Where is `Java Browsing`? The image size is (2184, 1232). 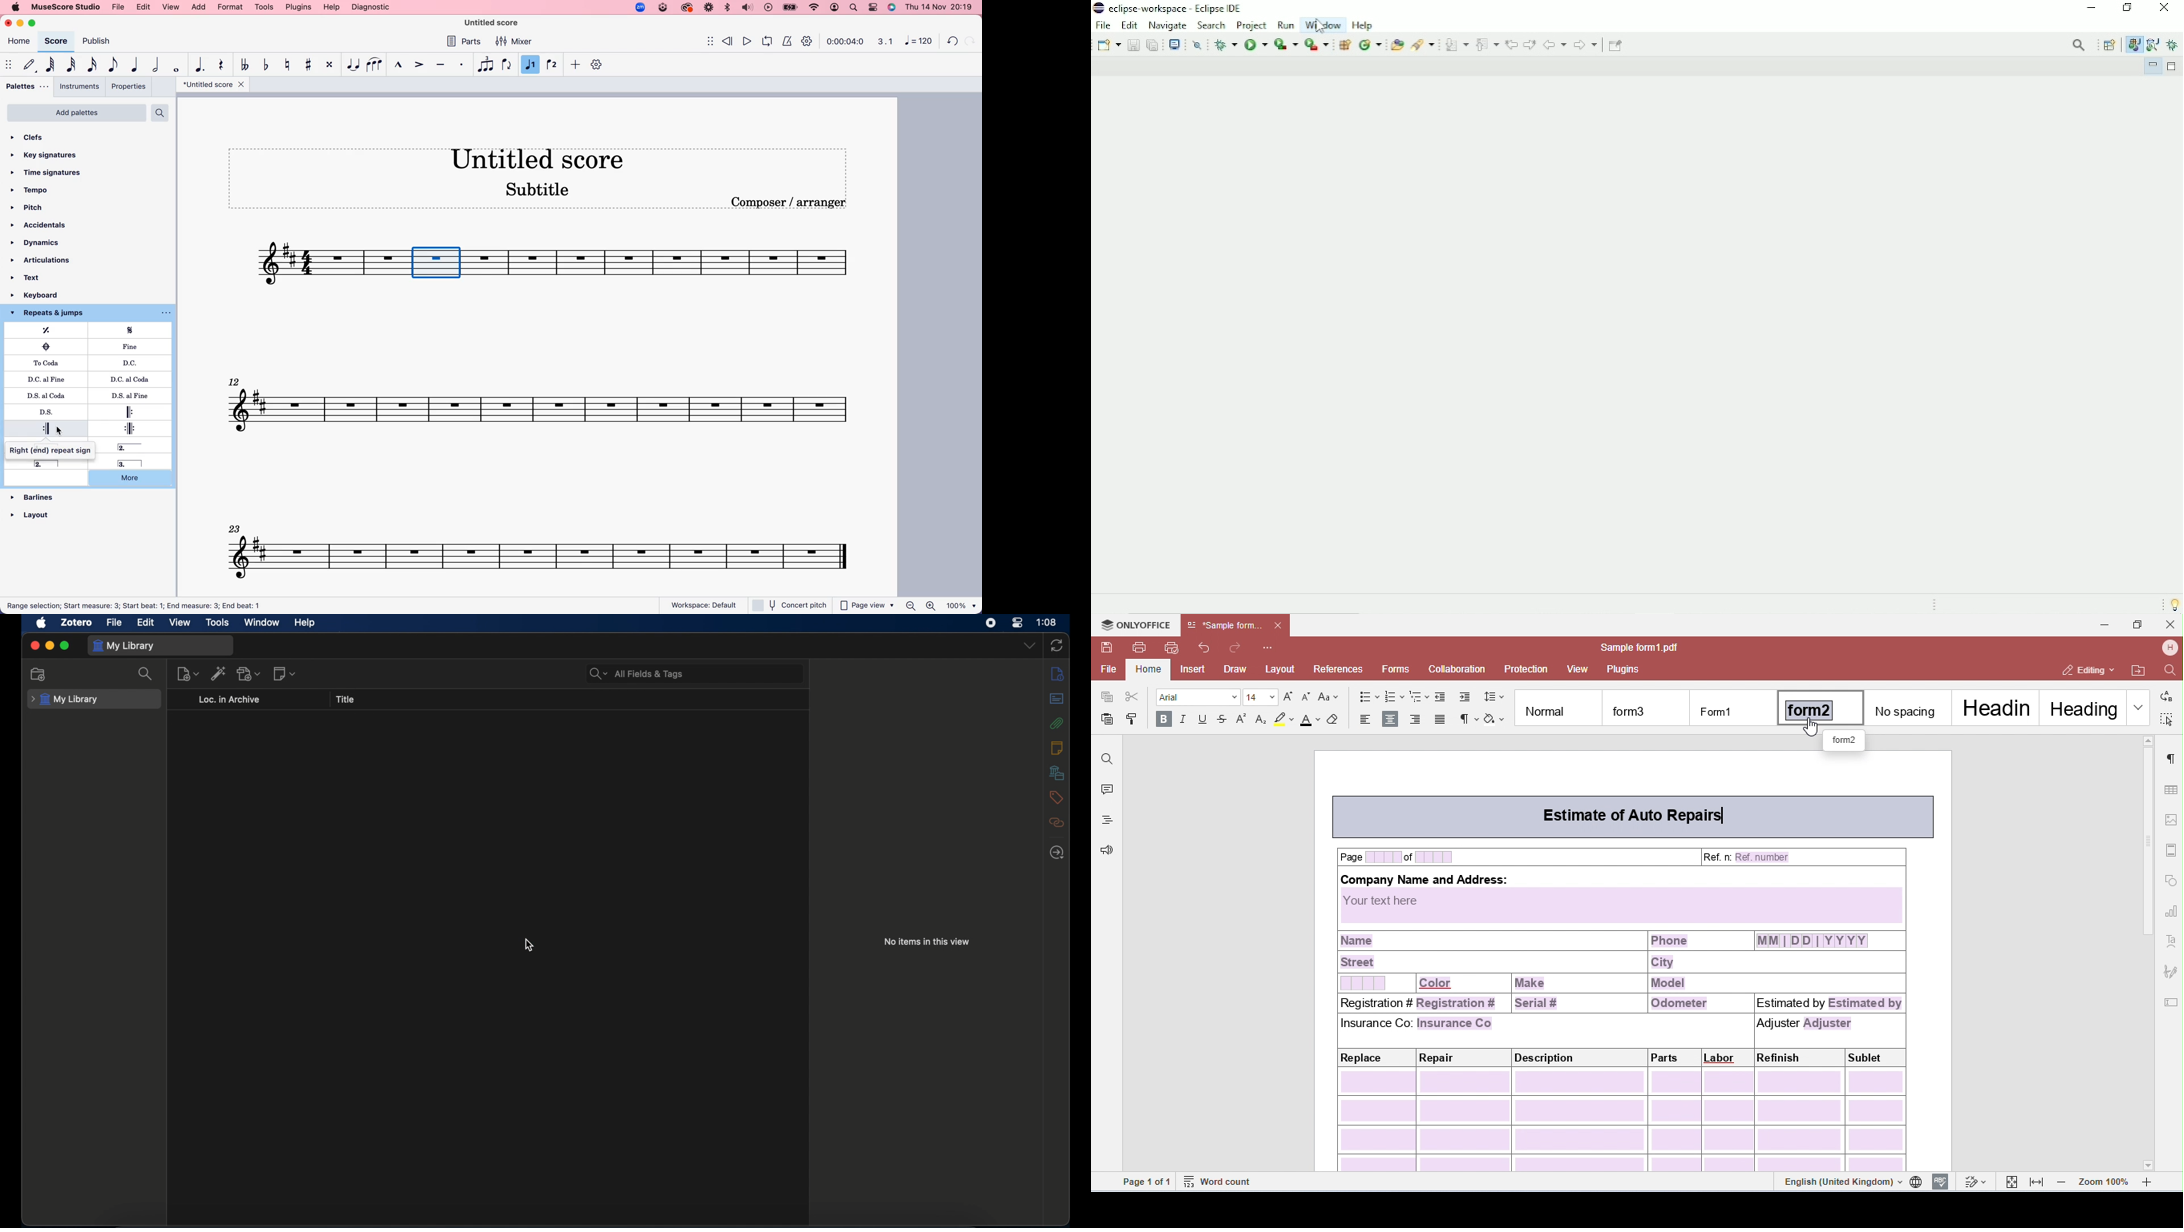 Java Browsing is located at coordinates (2152, 45).